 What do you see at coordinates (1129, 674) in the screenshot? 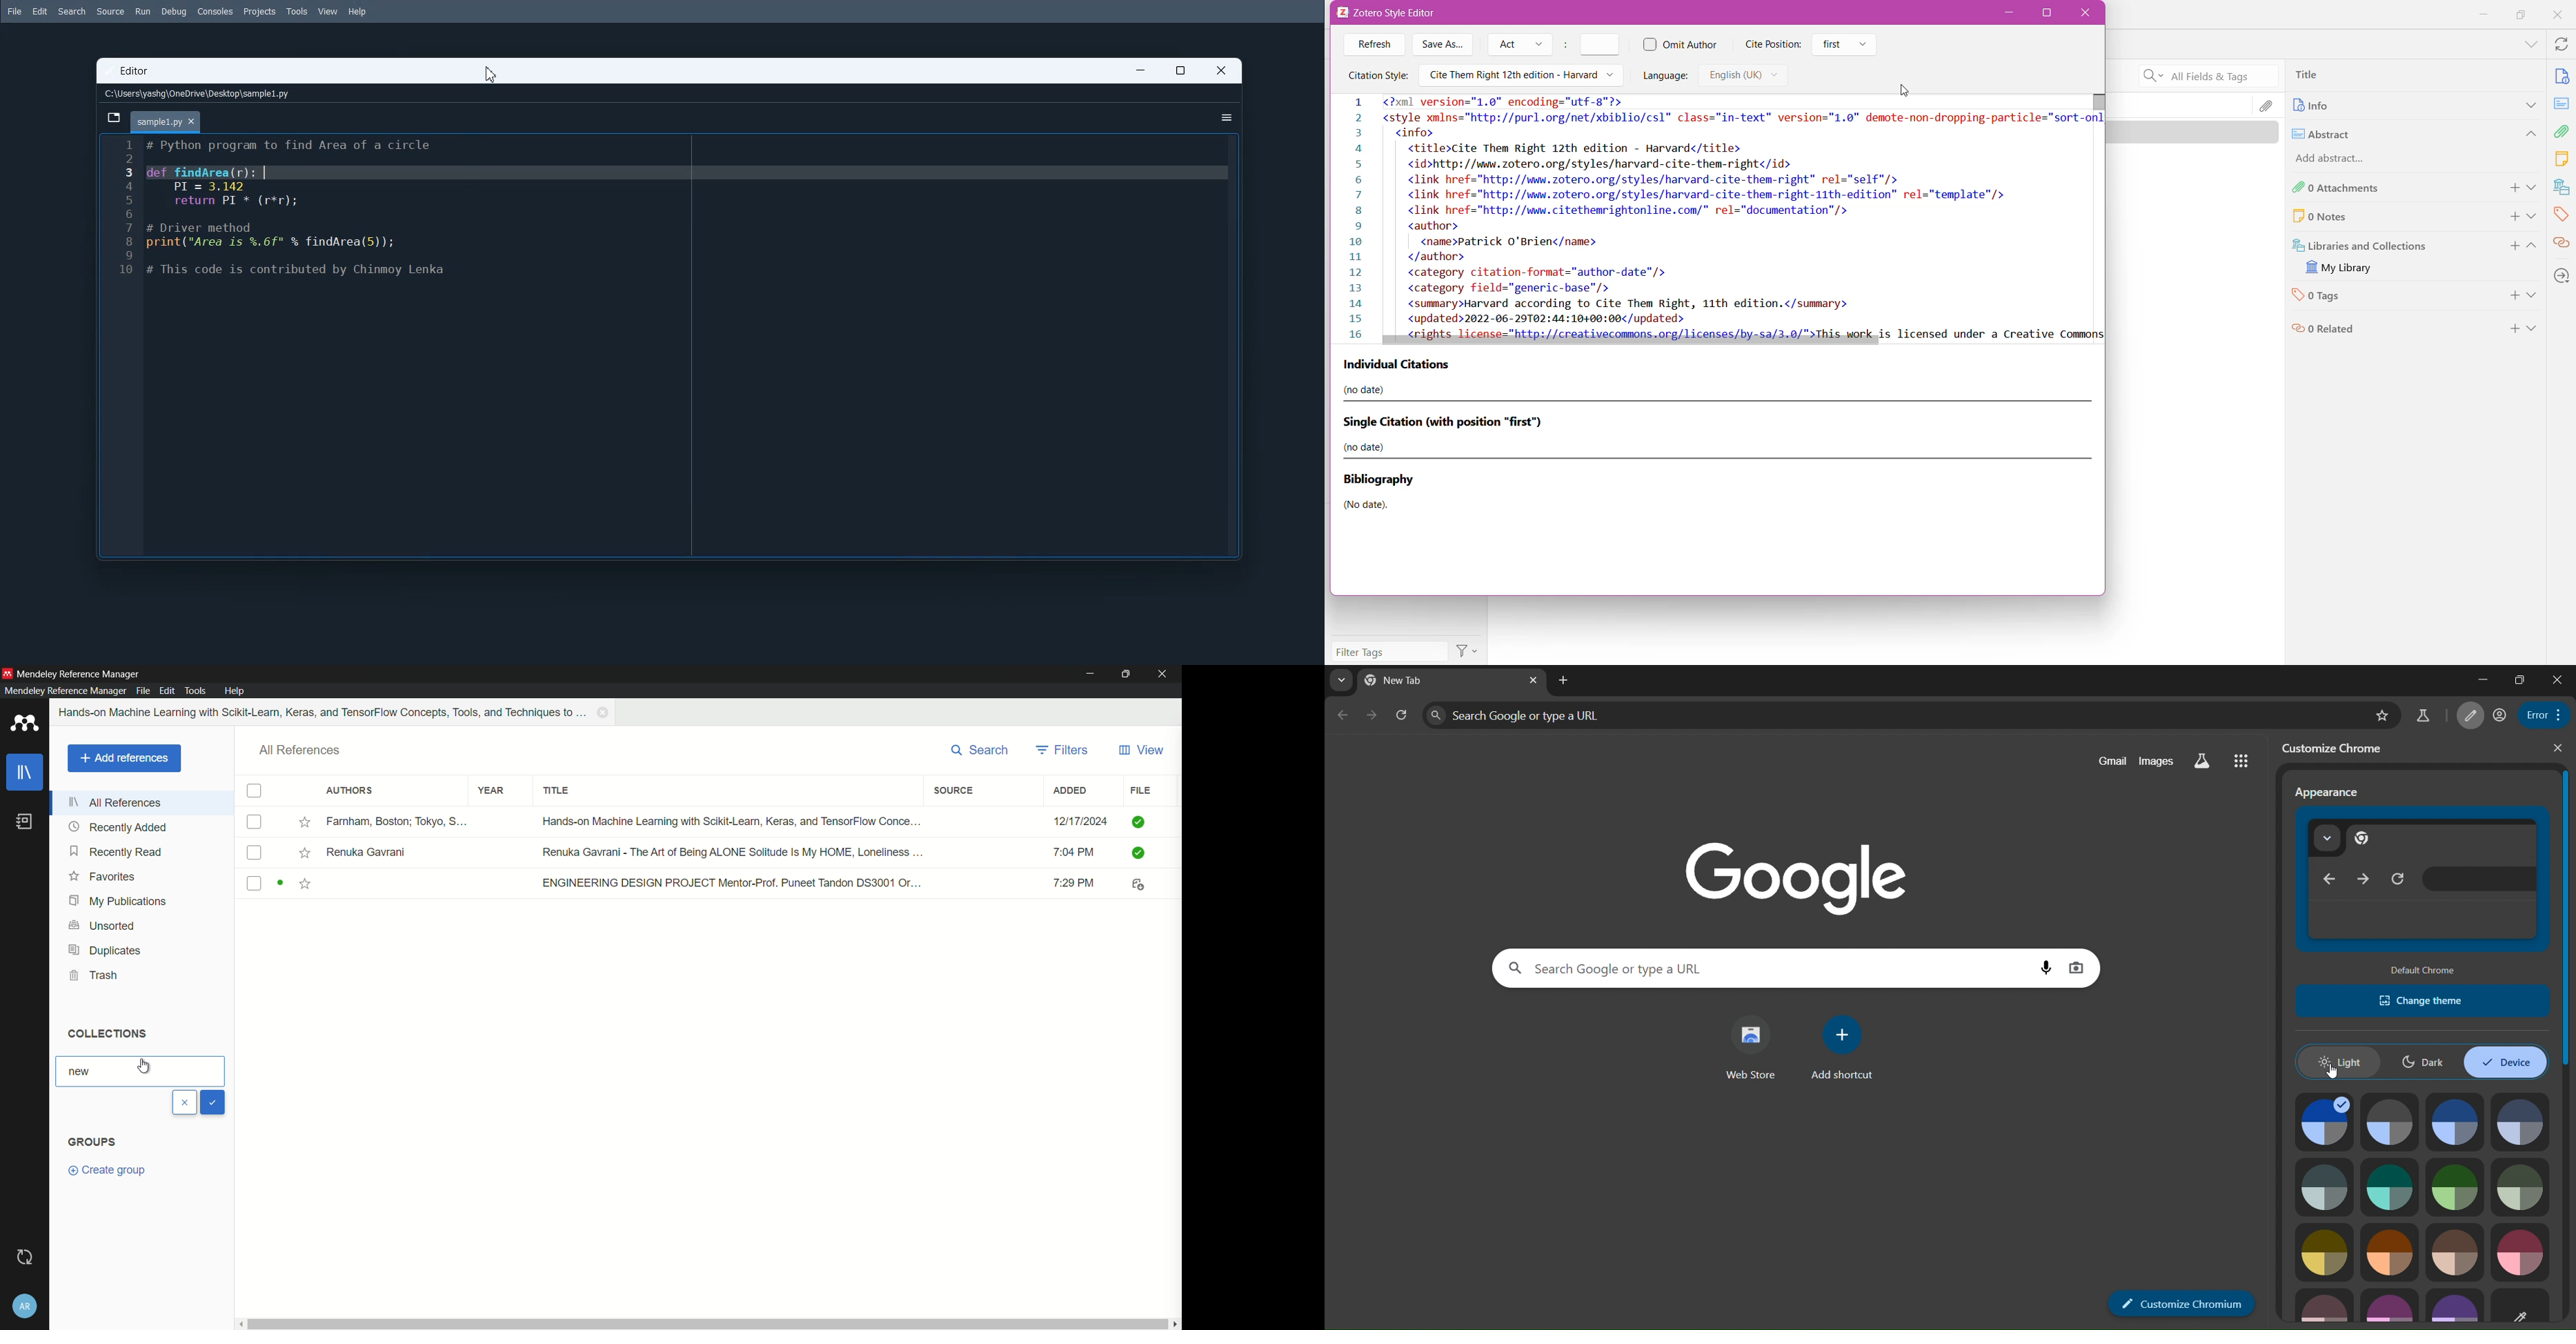
I see `maximize` at bounding box center [1129, 674].